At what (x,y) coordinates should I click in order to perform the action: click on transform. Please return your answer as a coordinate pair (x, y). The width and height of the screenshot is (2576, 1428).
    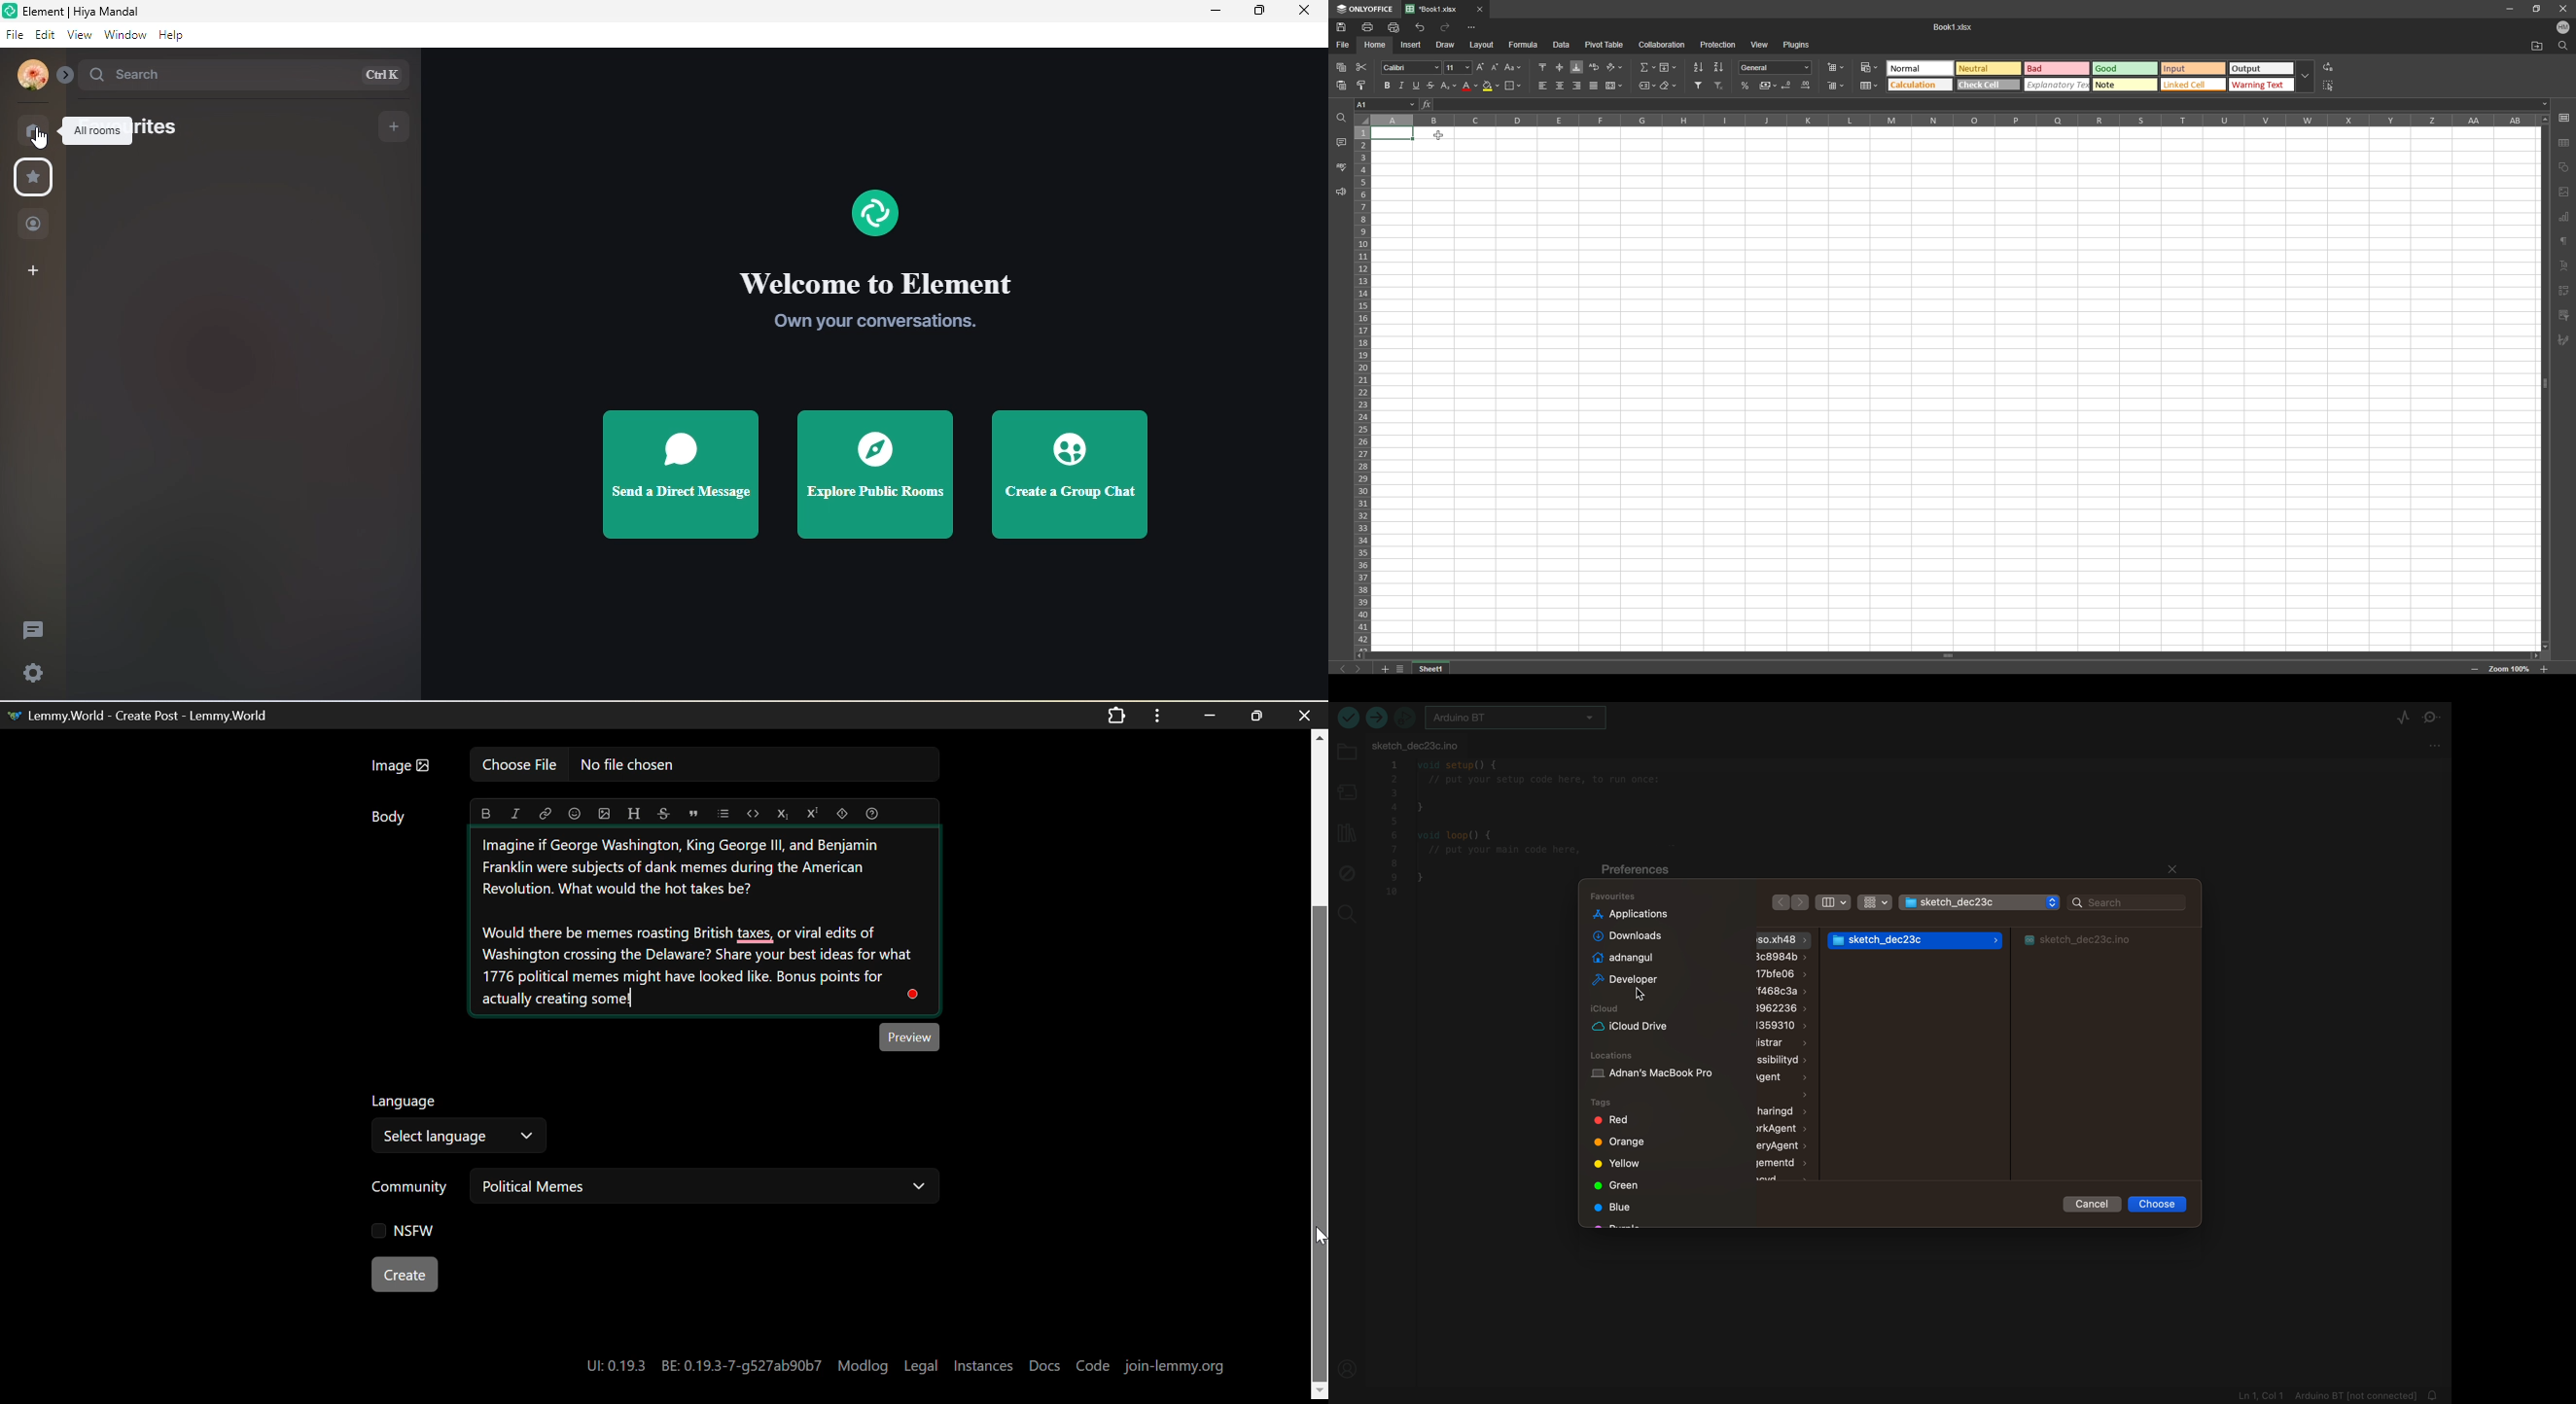
    Looking at the image, I should click on (2564, 291).